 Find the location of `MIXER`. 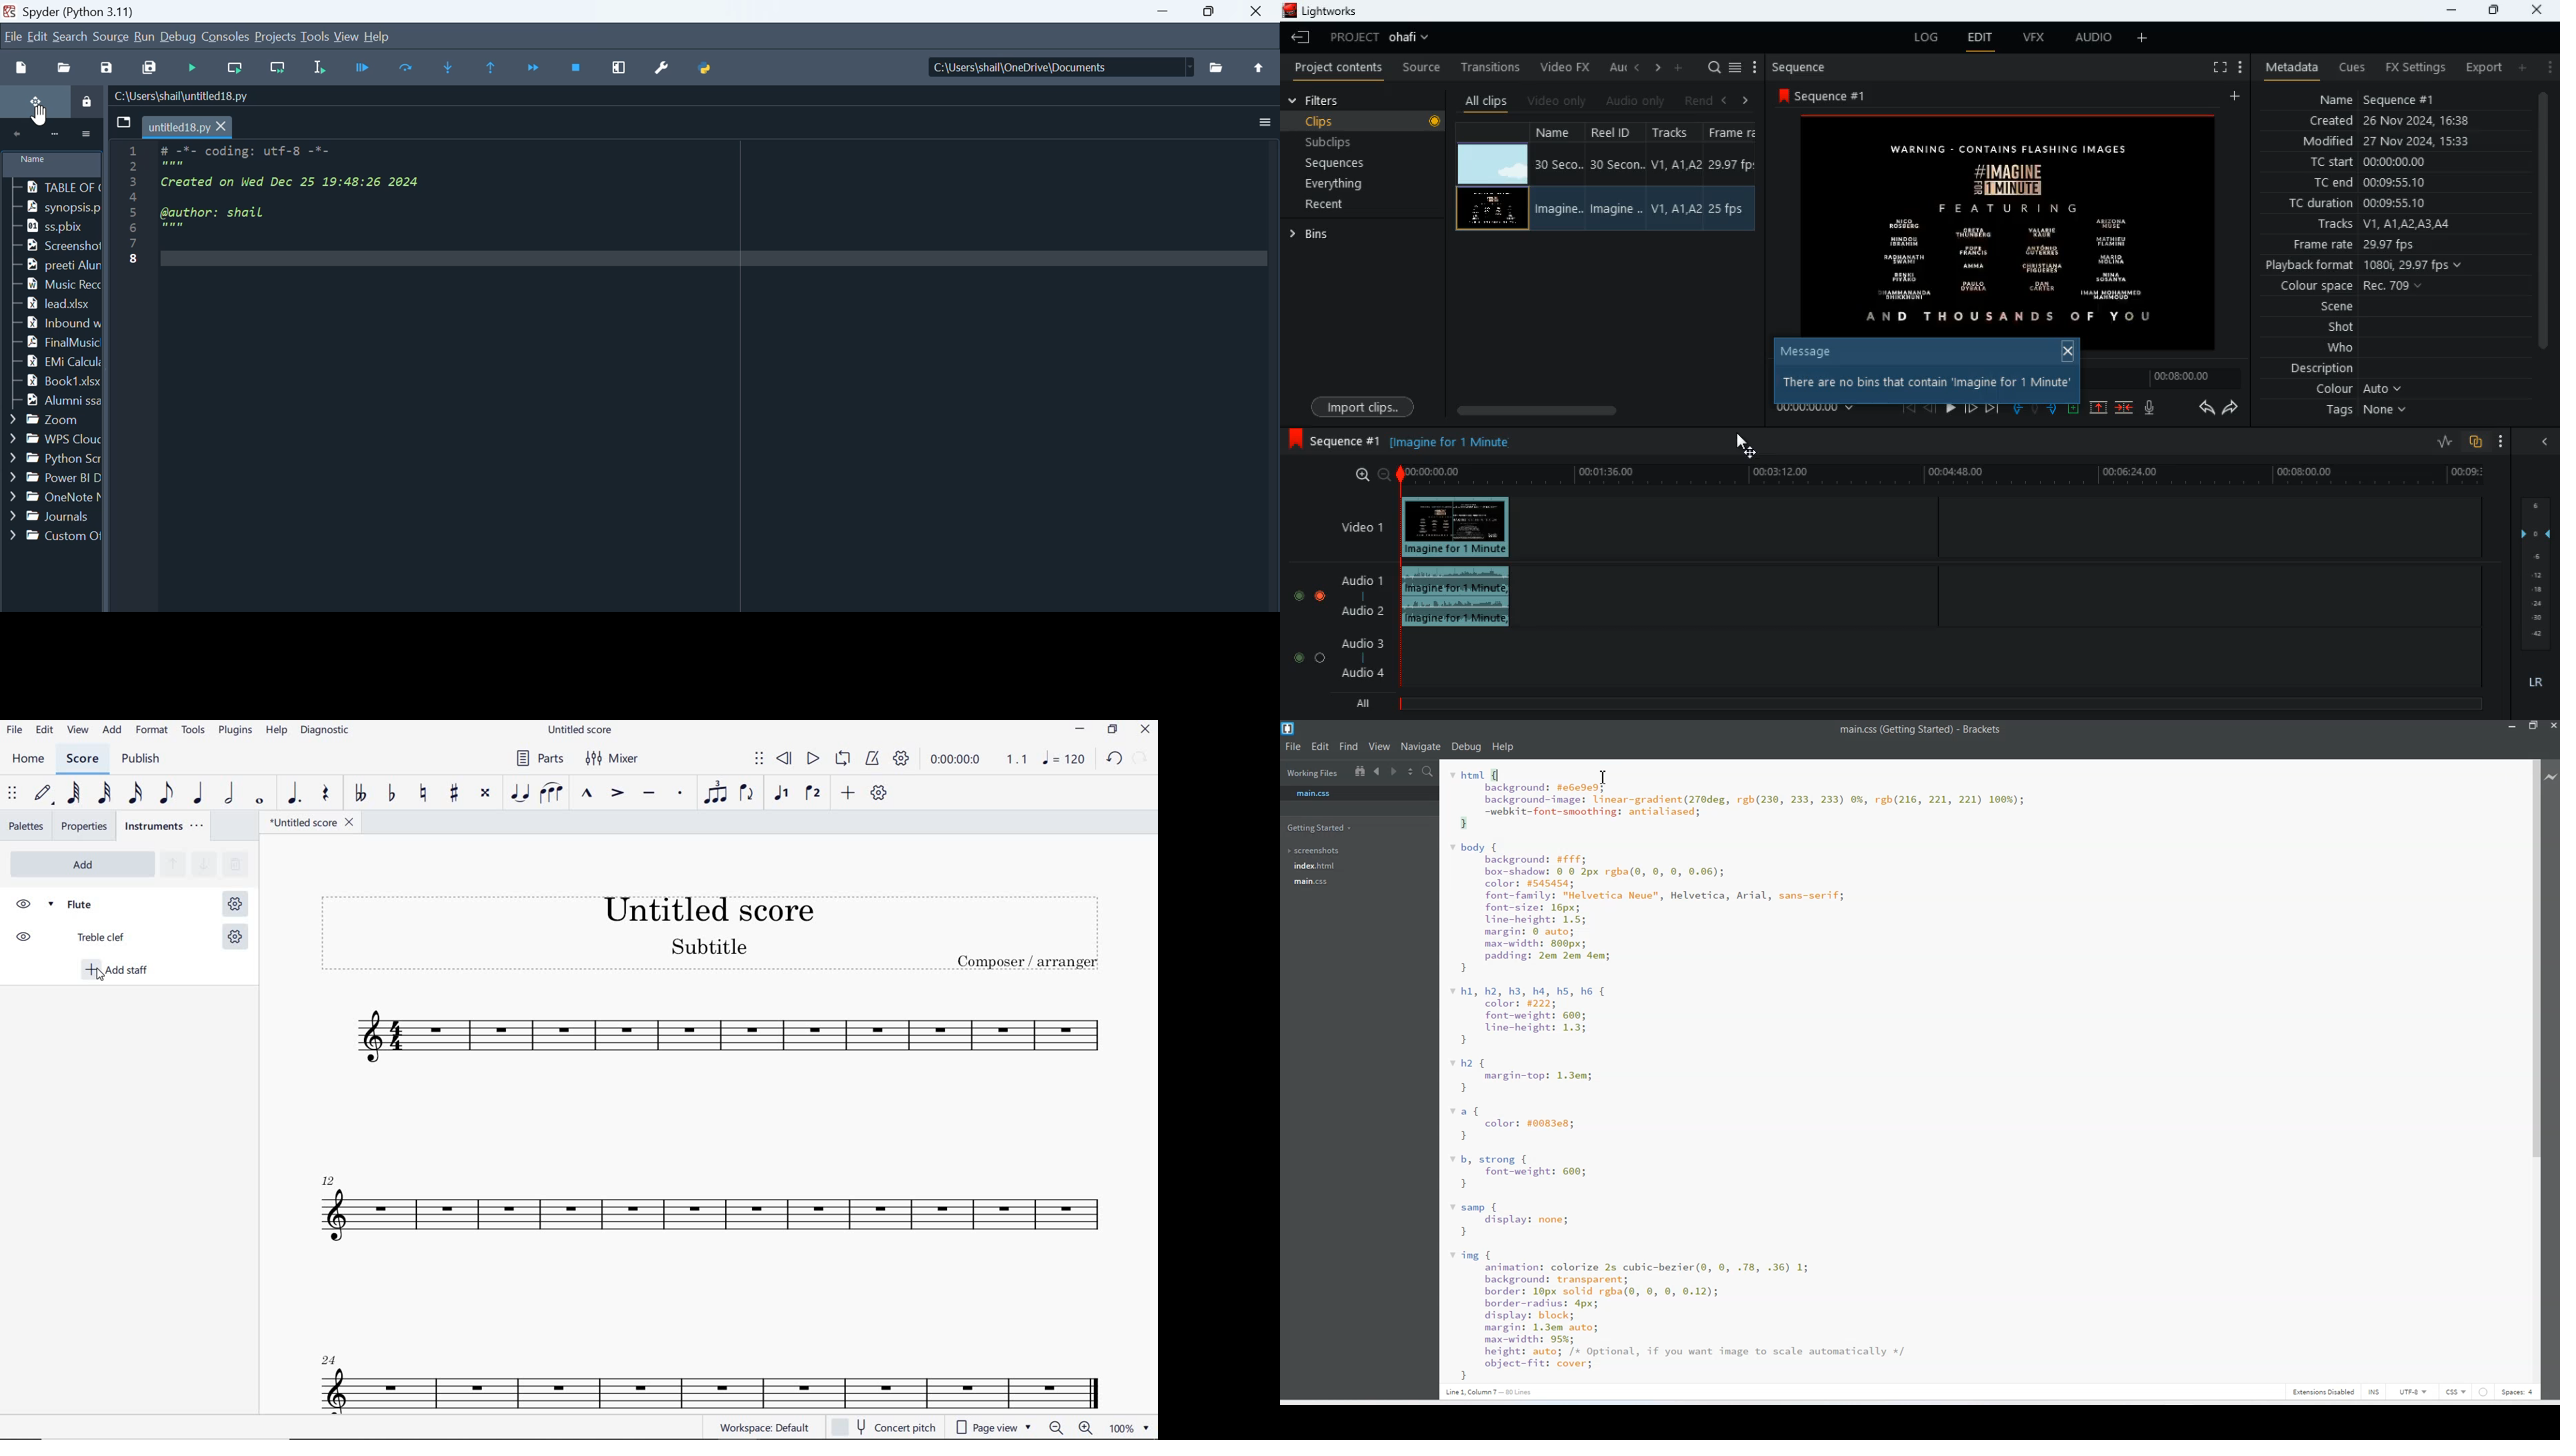

MIXER is located at coordinates (614, 761).